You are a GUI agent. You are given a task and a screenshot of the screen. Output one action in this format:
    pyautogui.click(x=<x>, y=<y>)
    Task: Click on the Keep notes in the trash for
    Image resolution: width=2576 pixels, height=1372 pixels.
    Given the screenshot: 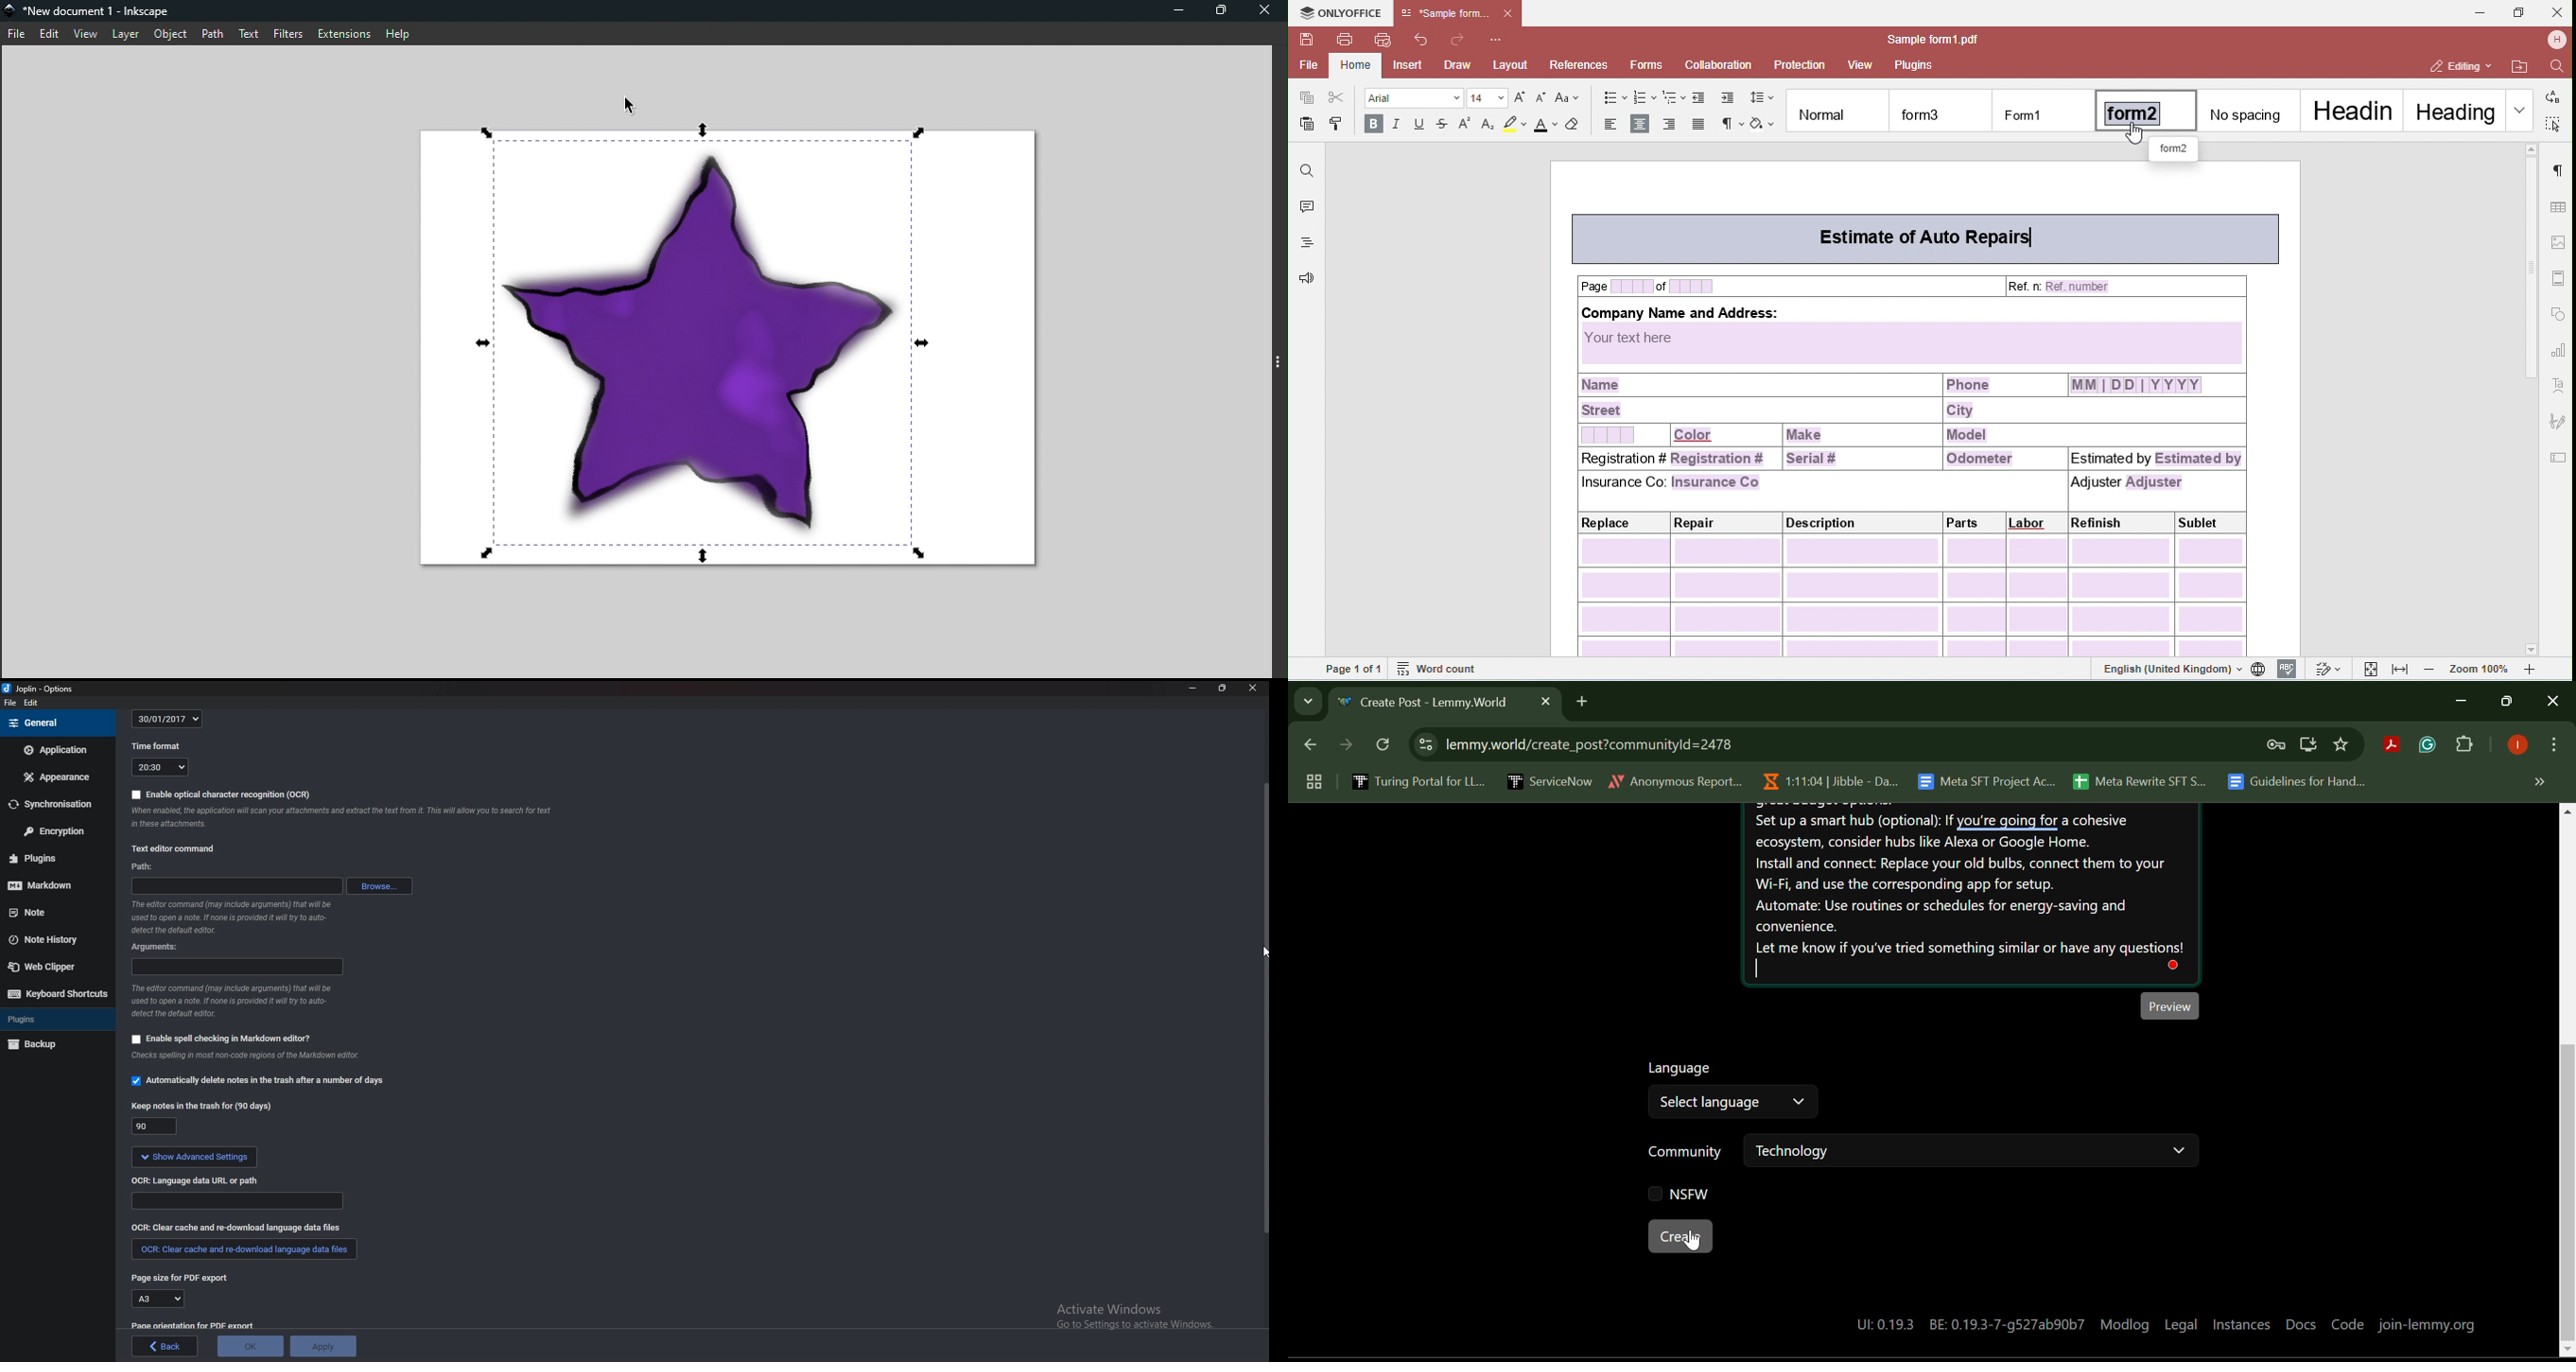 What is the action you would take?
    pyautogui.click(x=200, y=1103)
    